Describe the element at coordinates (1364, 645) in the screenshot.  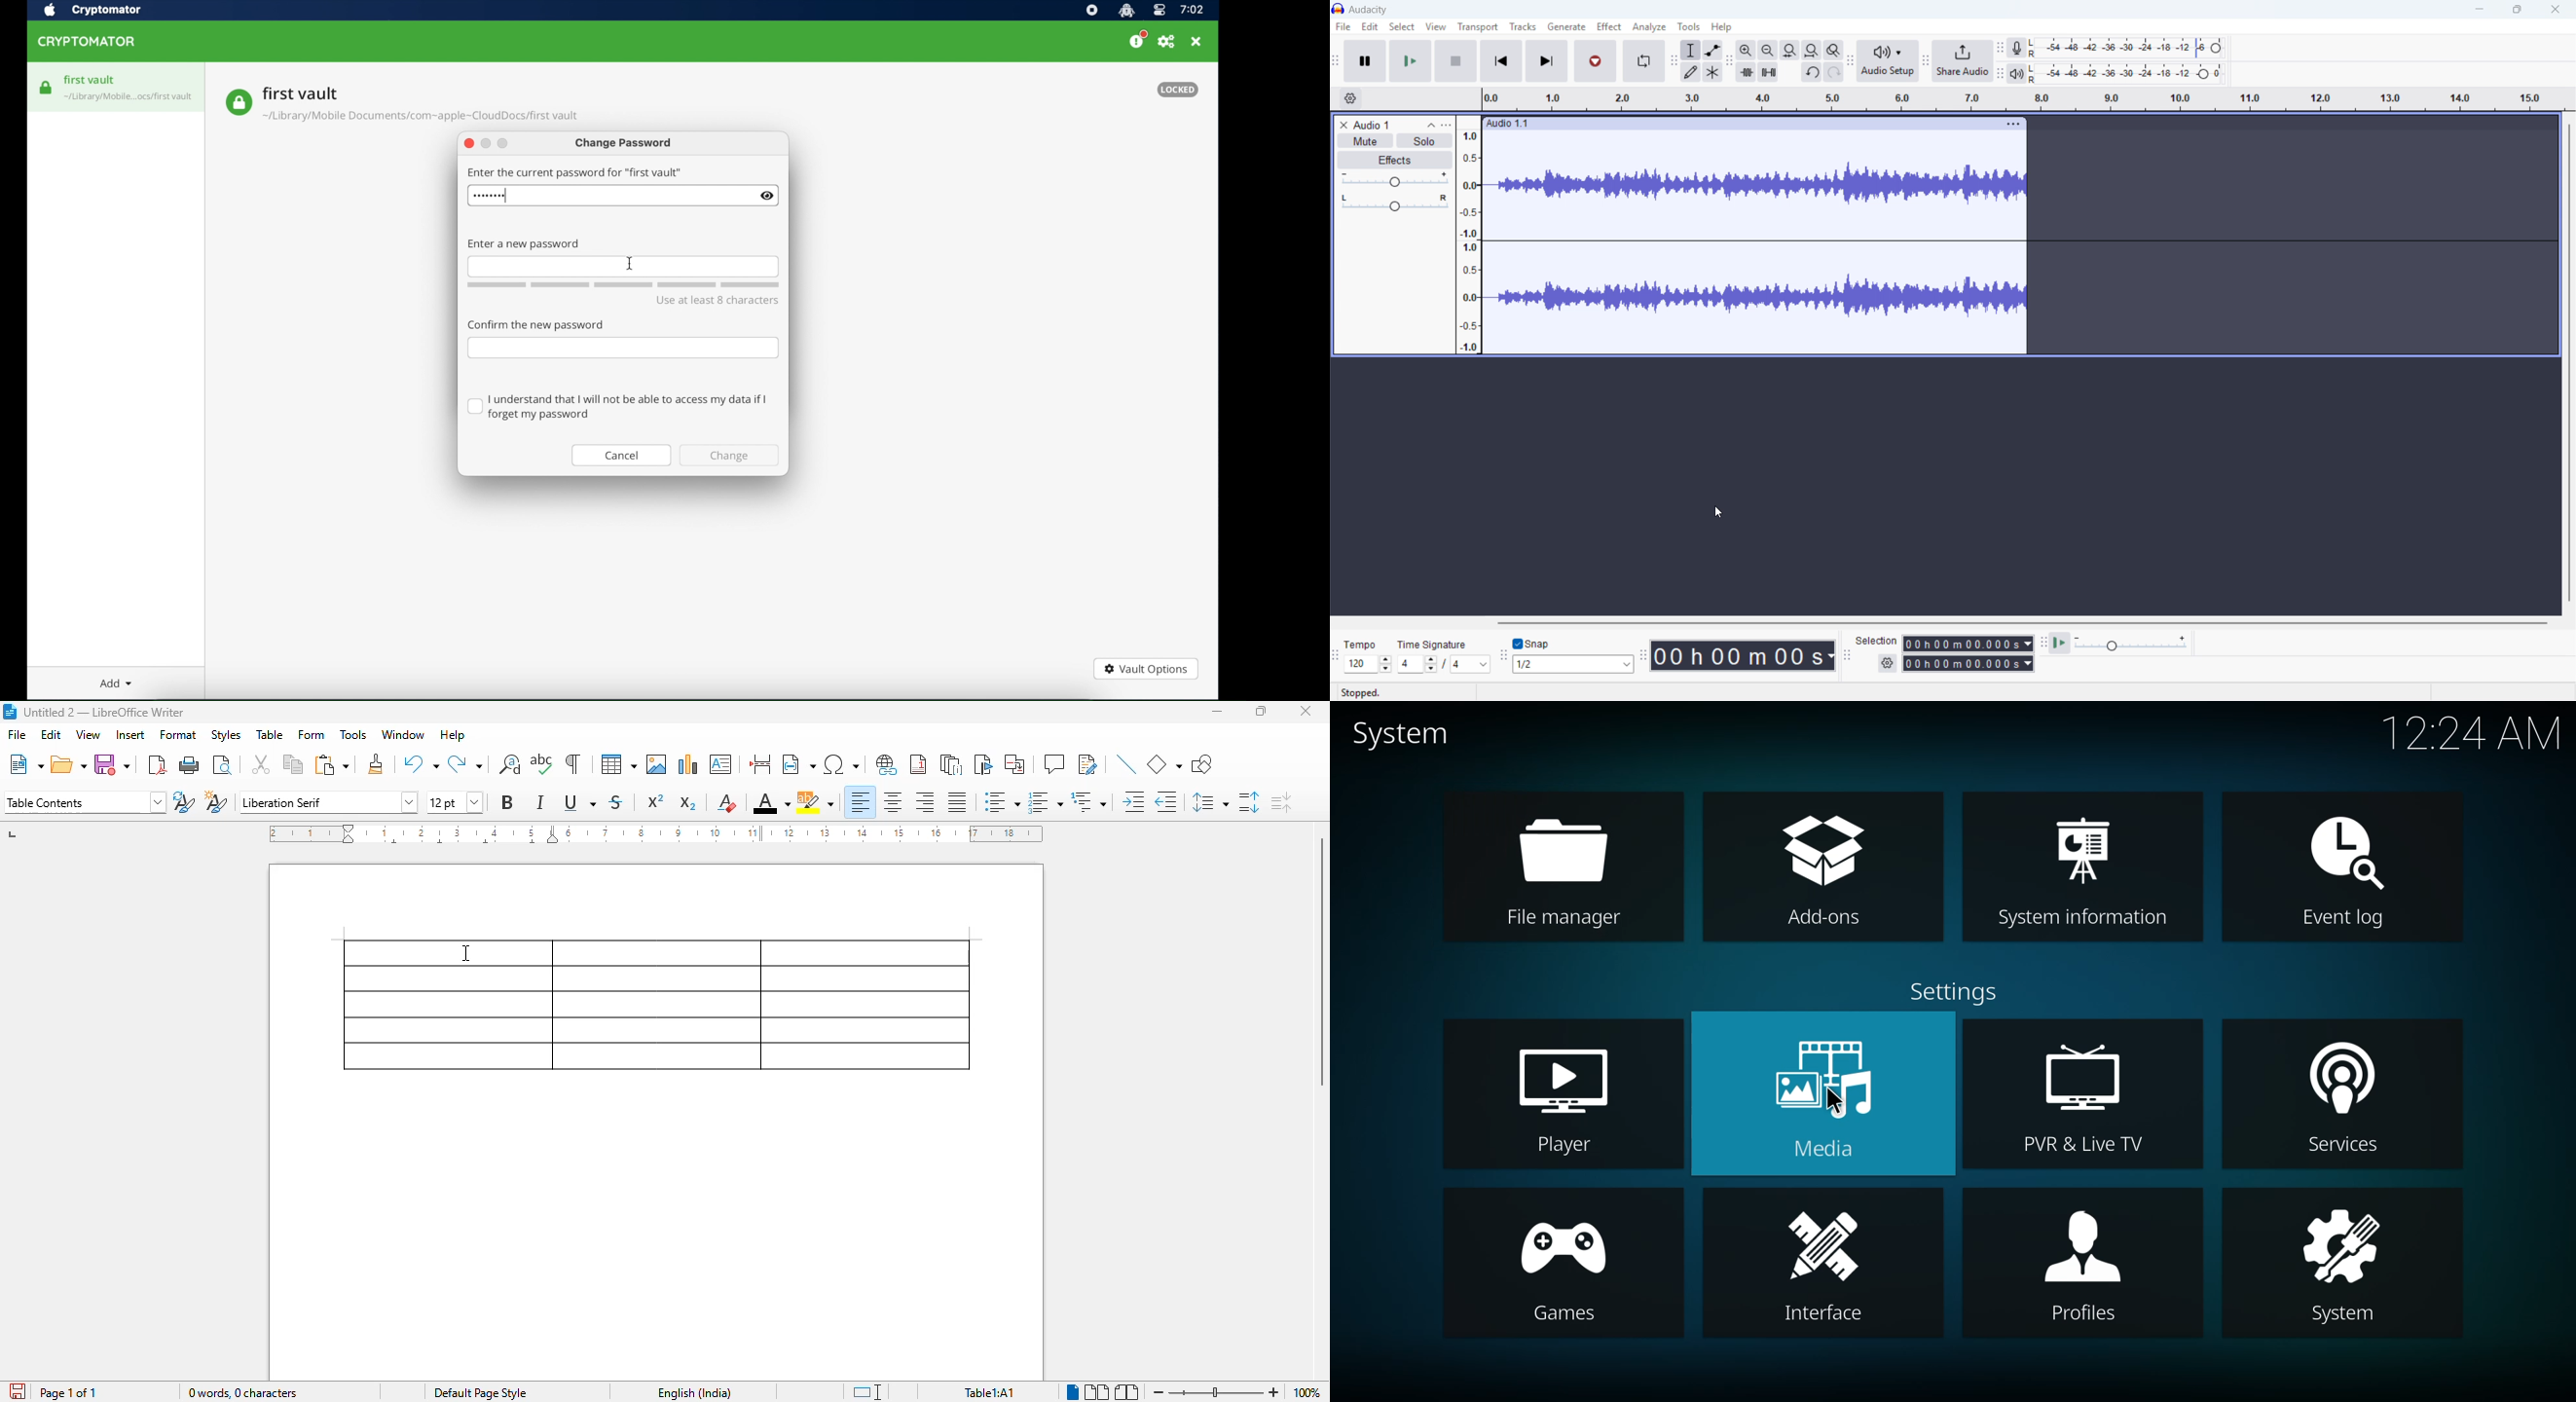
I see `tempo` at that location.